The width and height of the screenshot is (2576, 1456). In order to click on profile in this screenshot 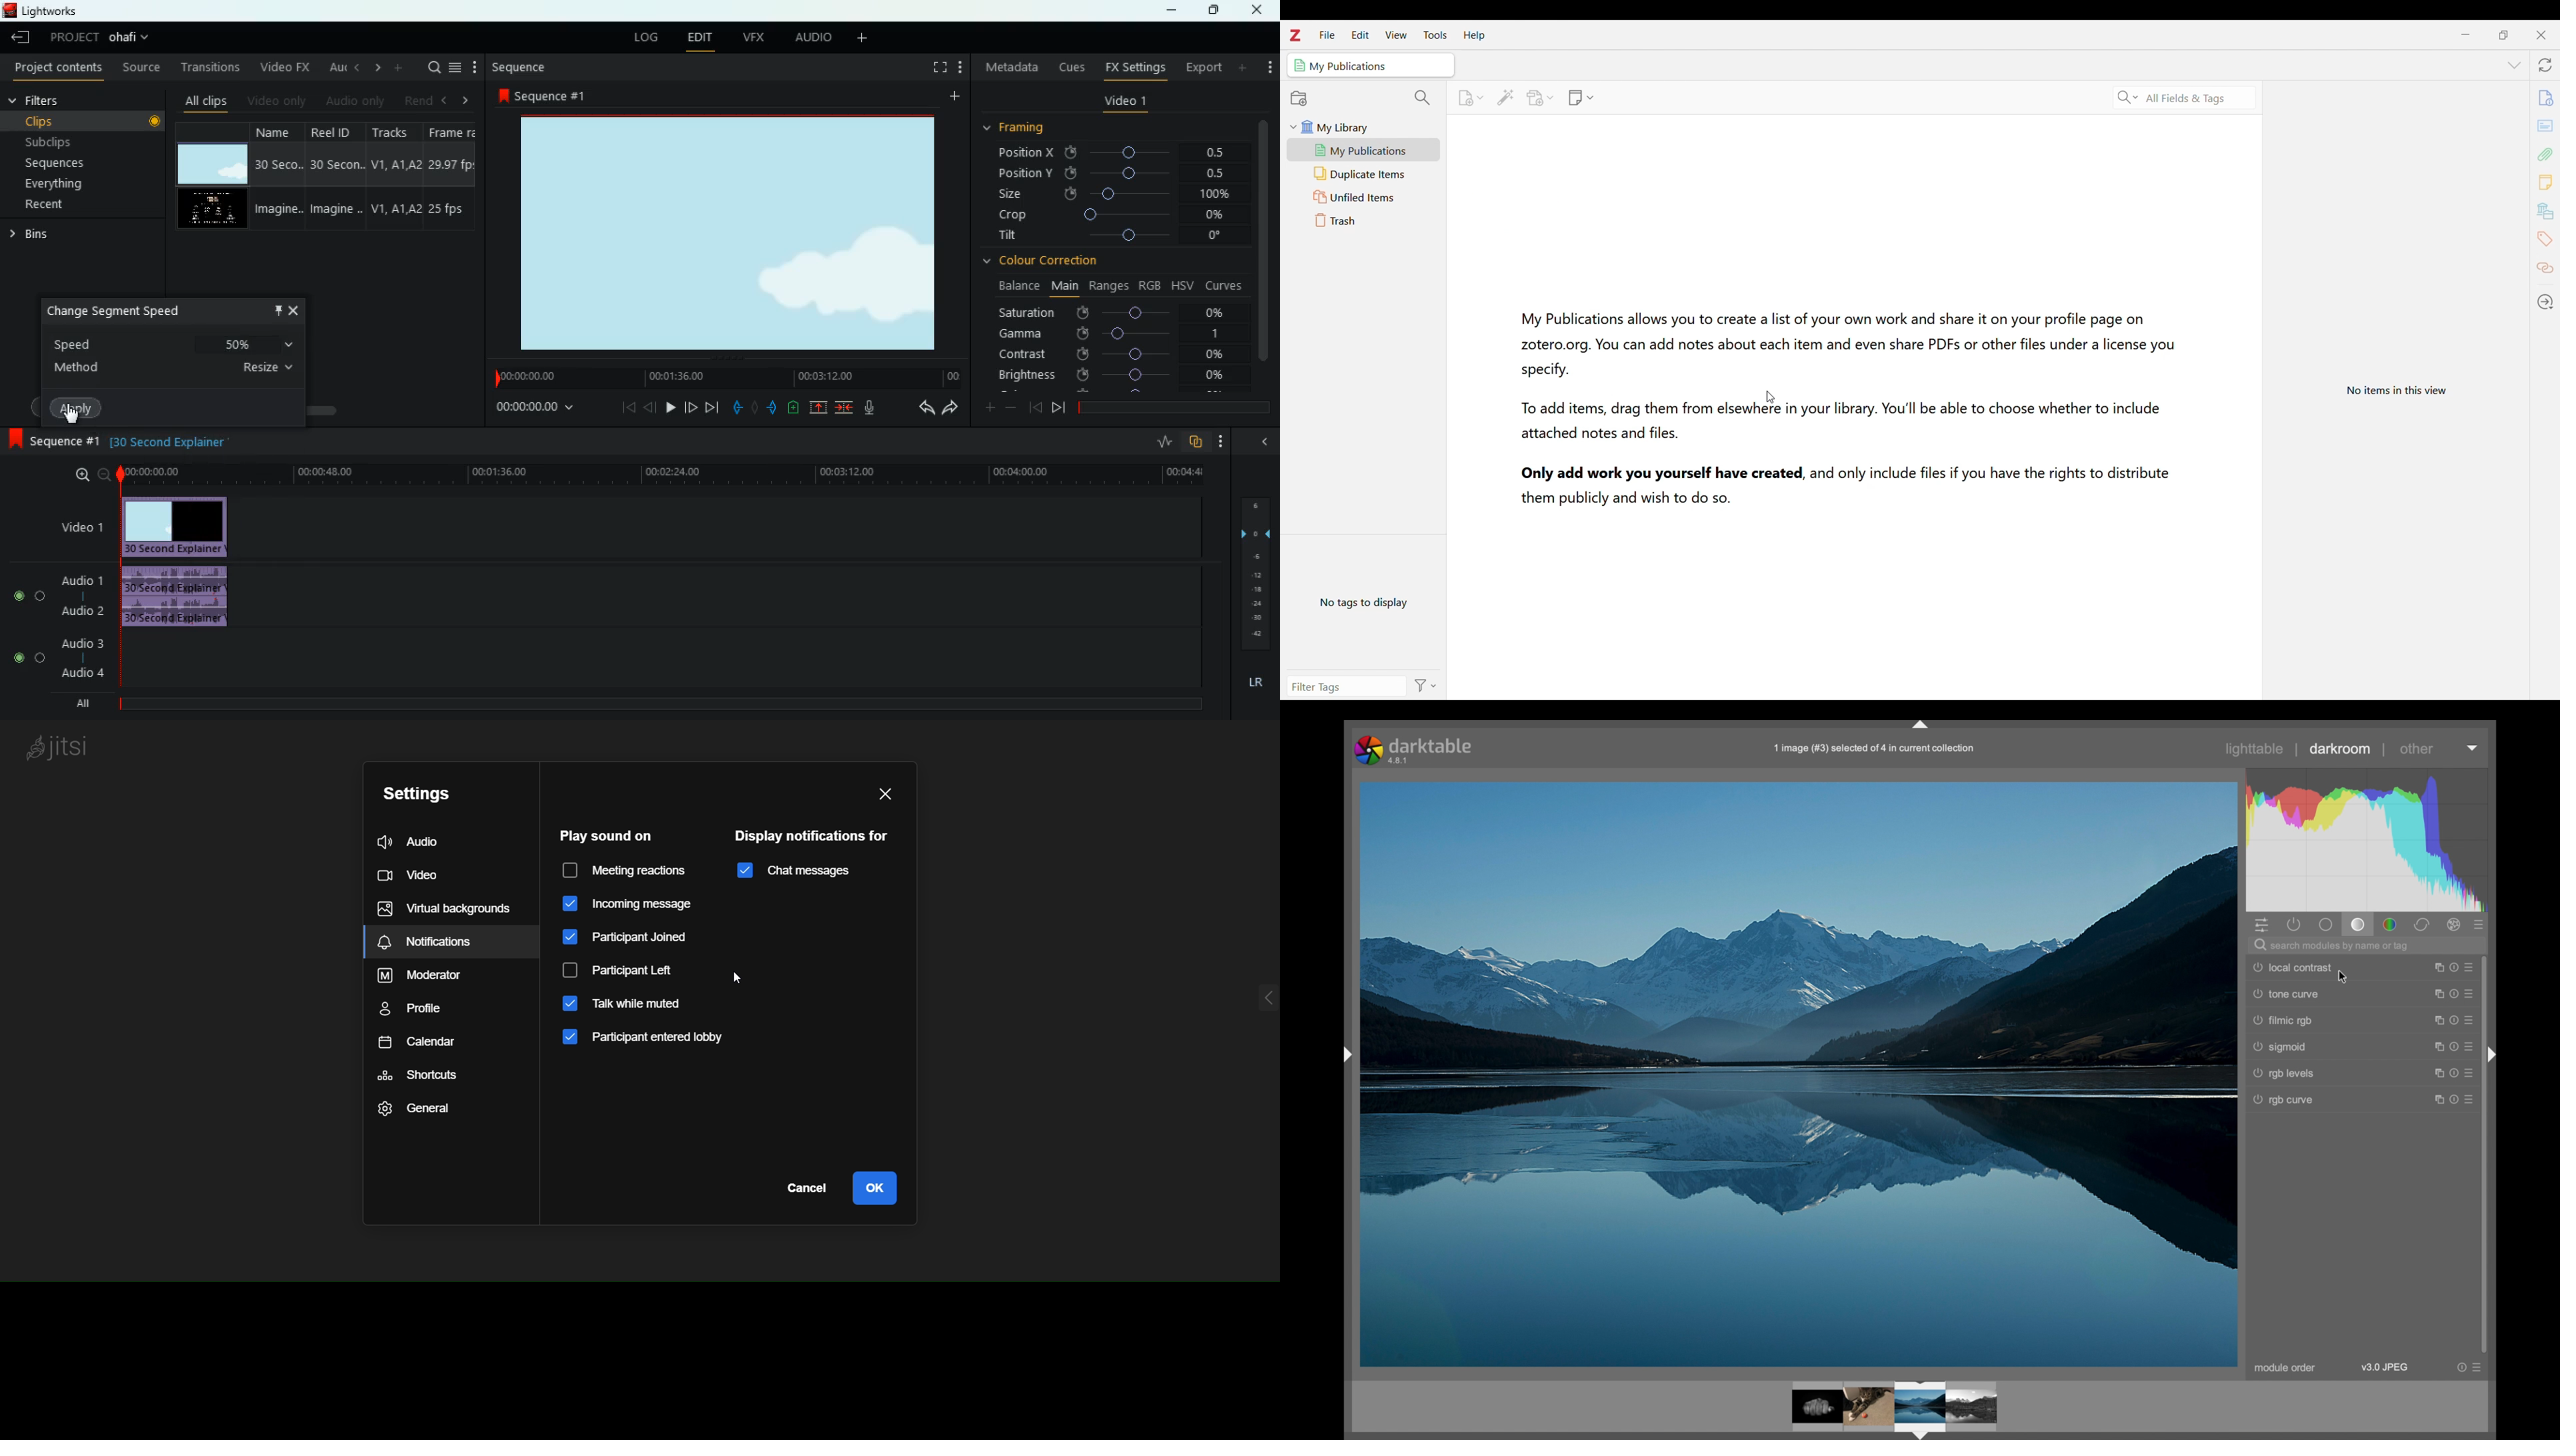, I will do `click(417, 1009)`.